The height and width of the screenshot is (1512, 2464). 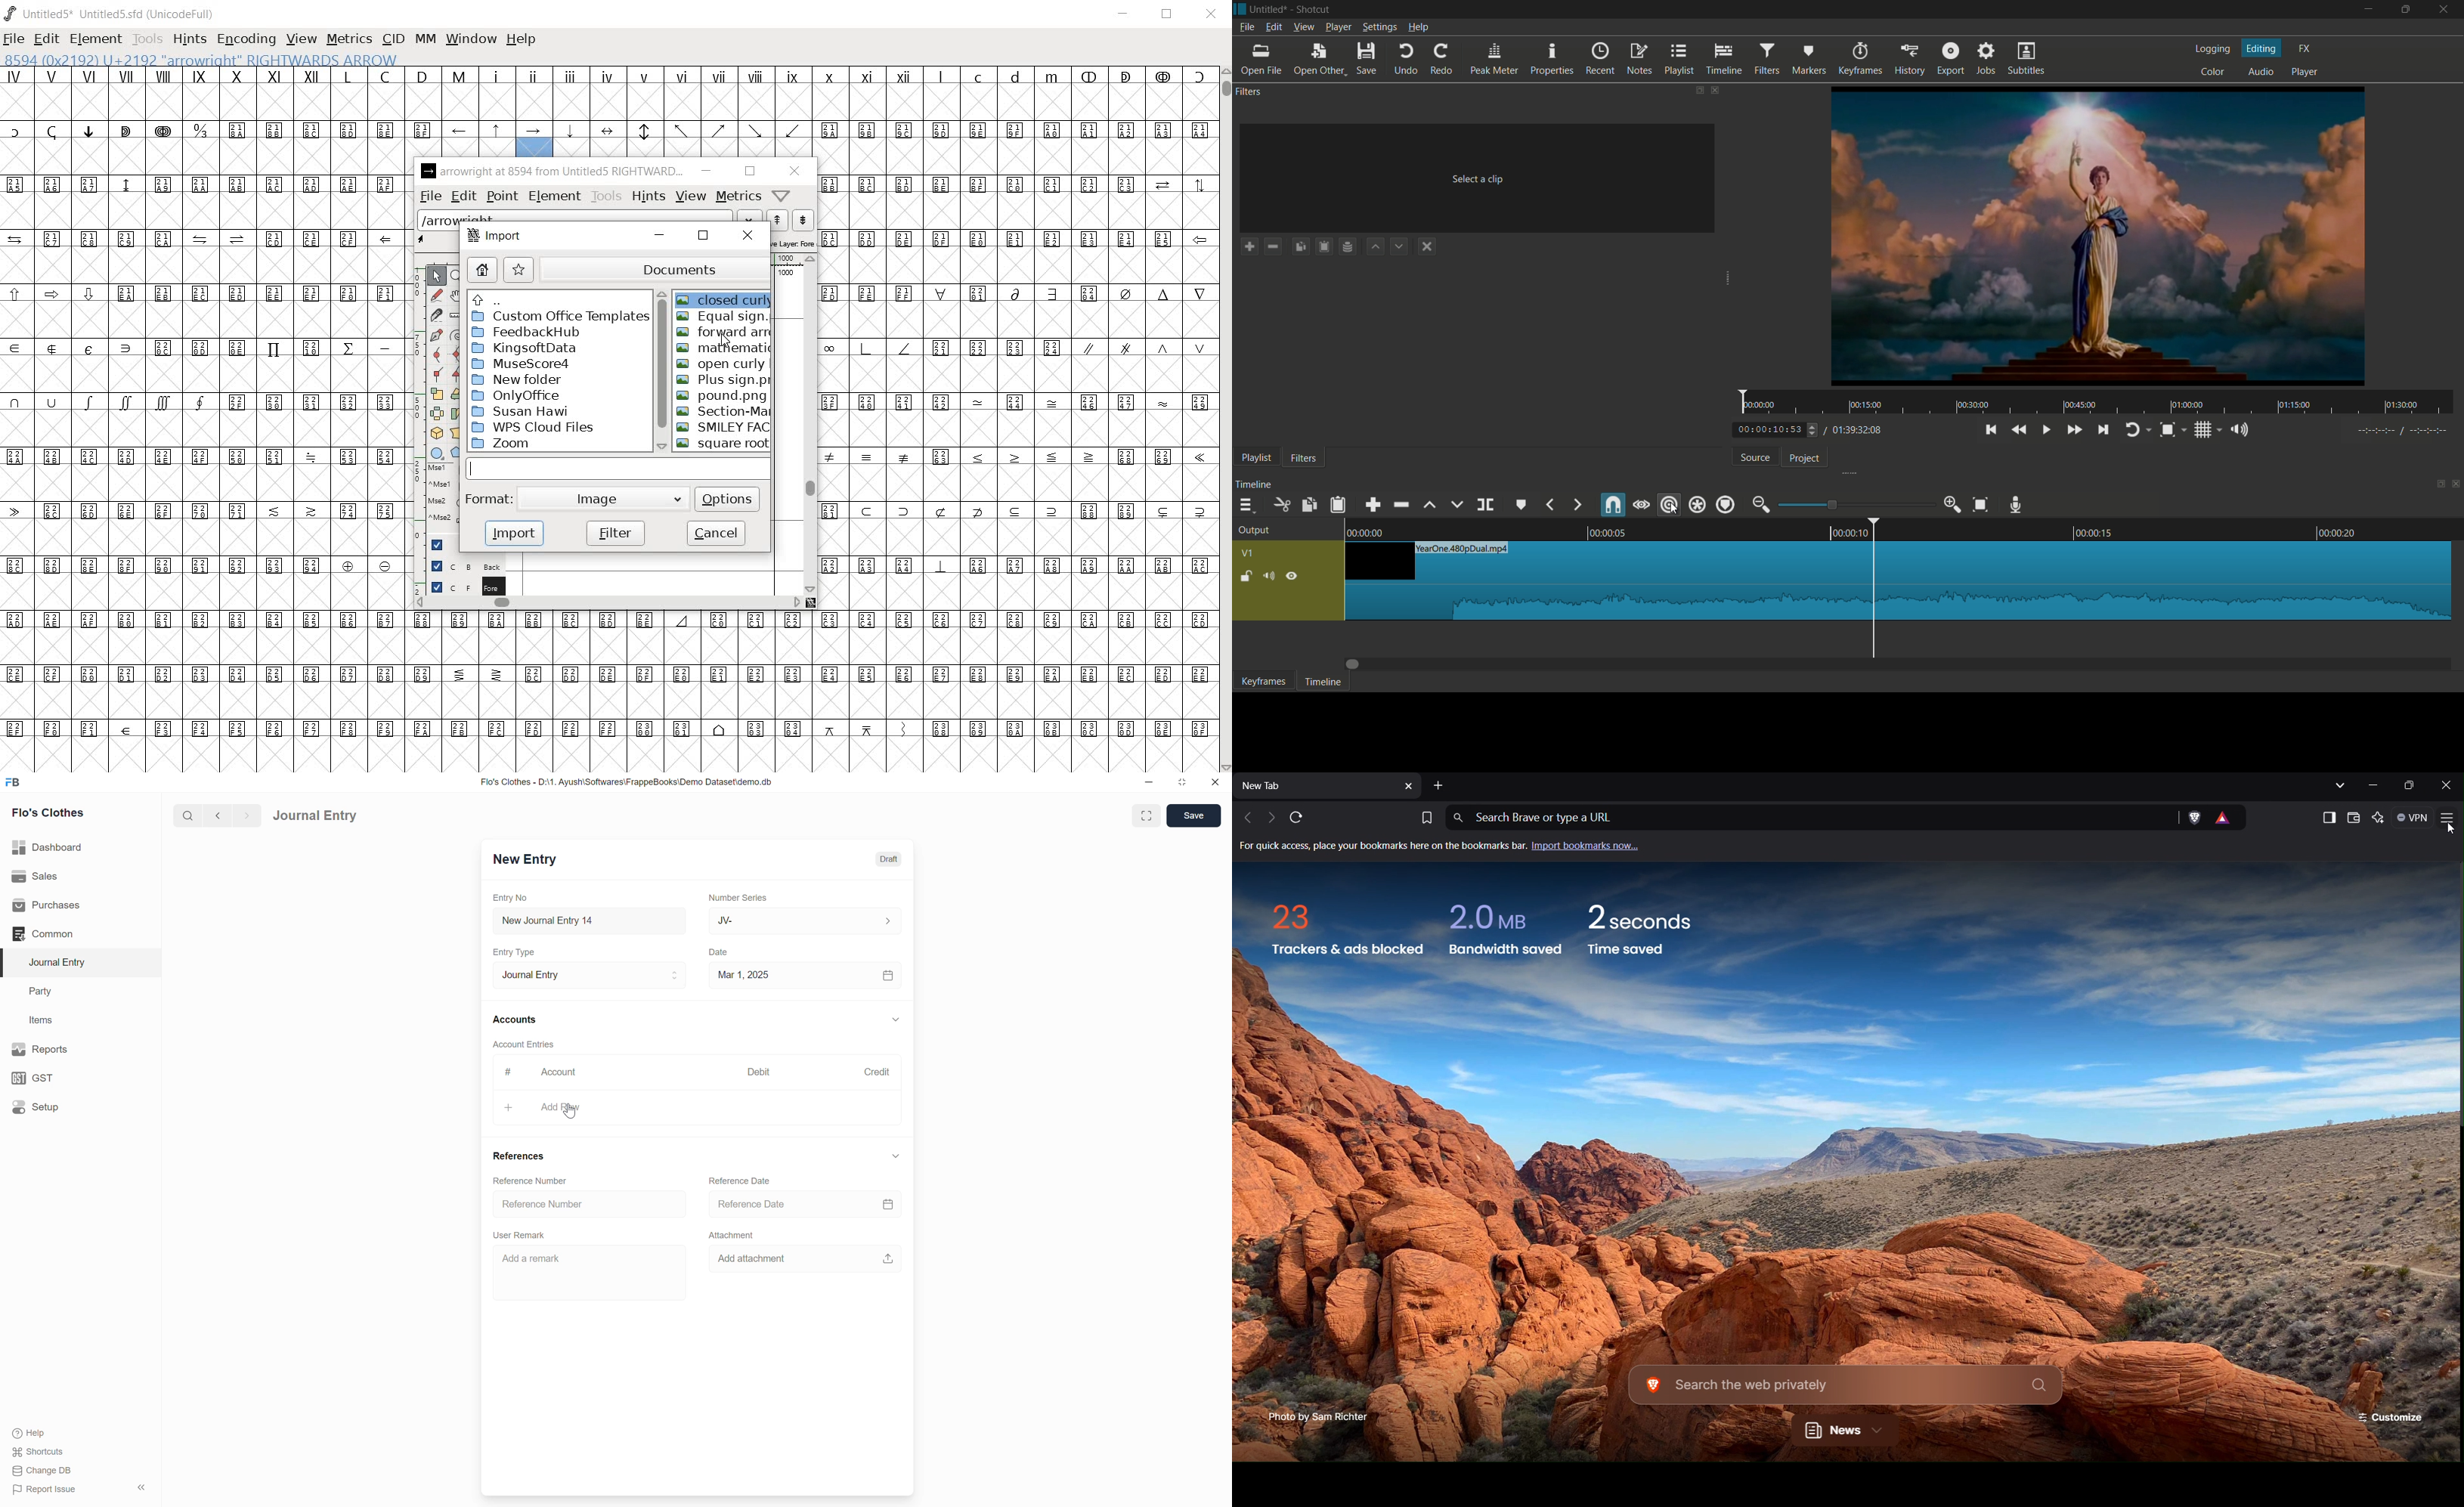 What do you see at coordinates (565, 921) in the screenshot?
I see `New Journal Entry 14` at bounding box center [565, 921].